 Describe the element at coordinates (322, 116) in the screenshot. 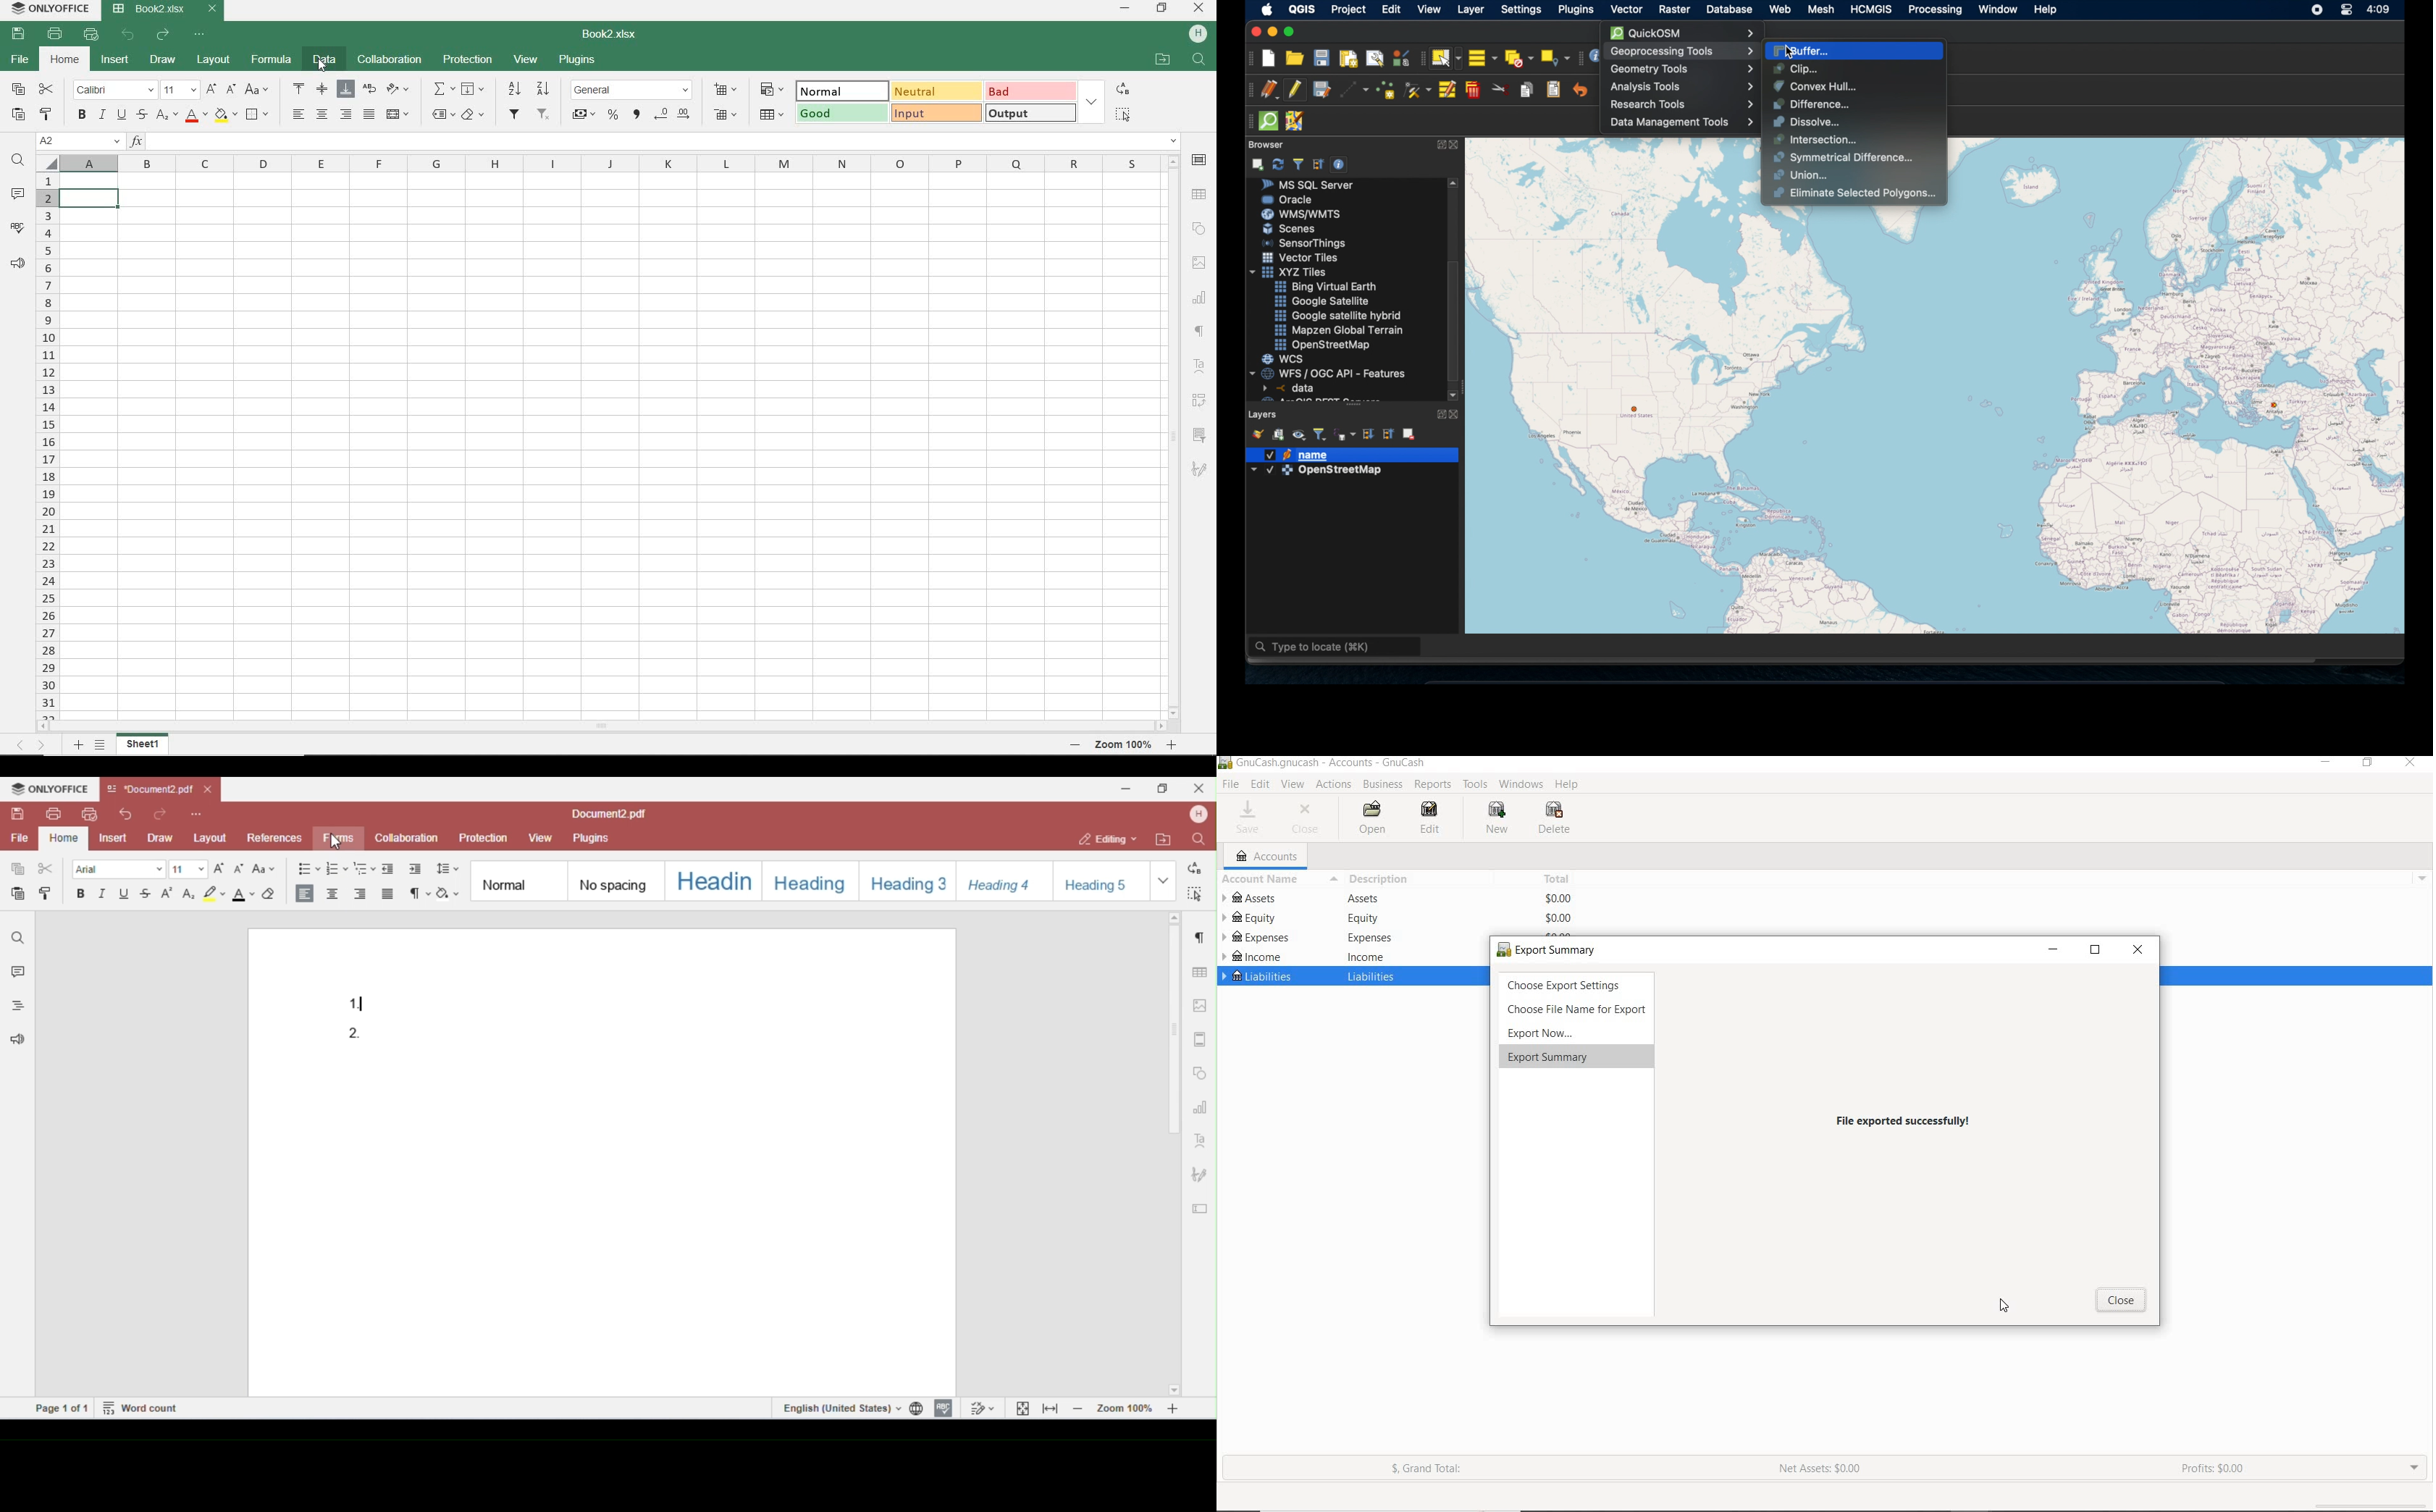

I see `ALIGN CENTER` at that location.